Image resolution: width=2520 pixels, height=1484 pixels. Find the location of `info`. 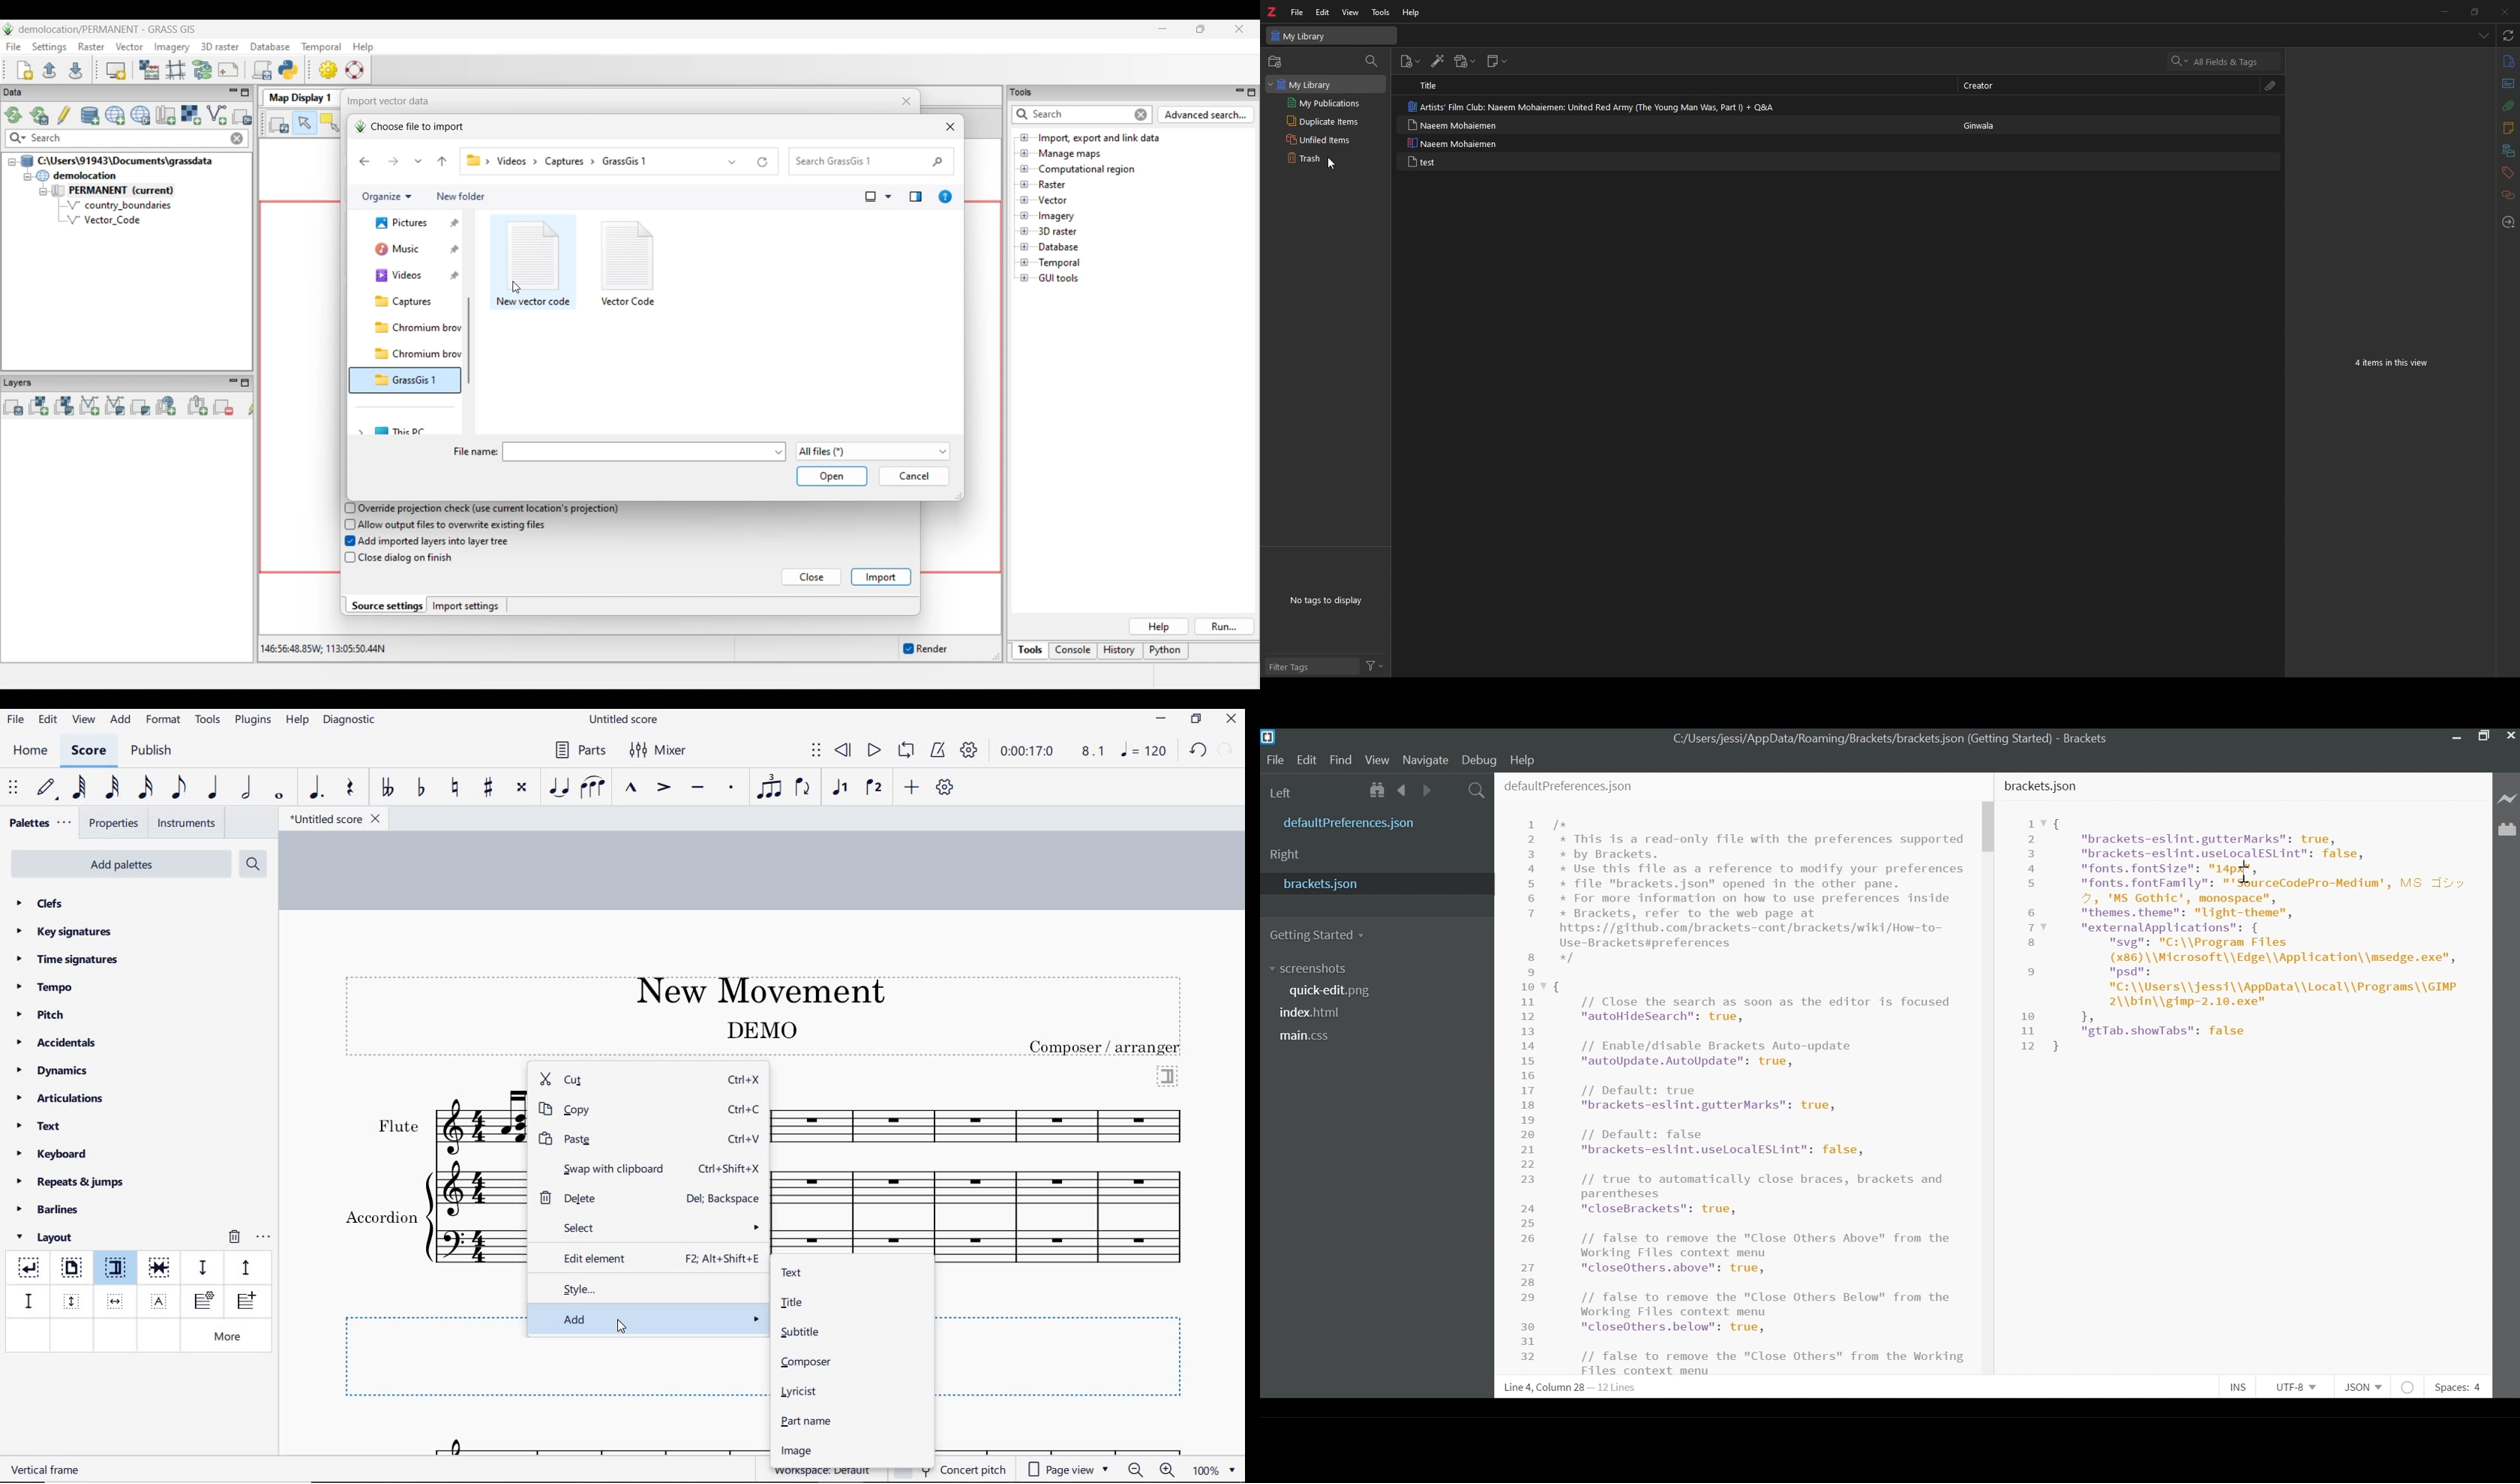

info is located at coordinates (2508, 61).